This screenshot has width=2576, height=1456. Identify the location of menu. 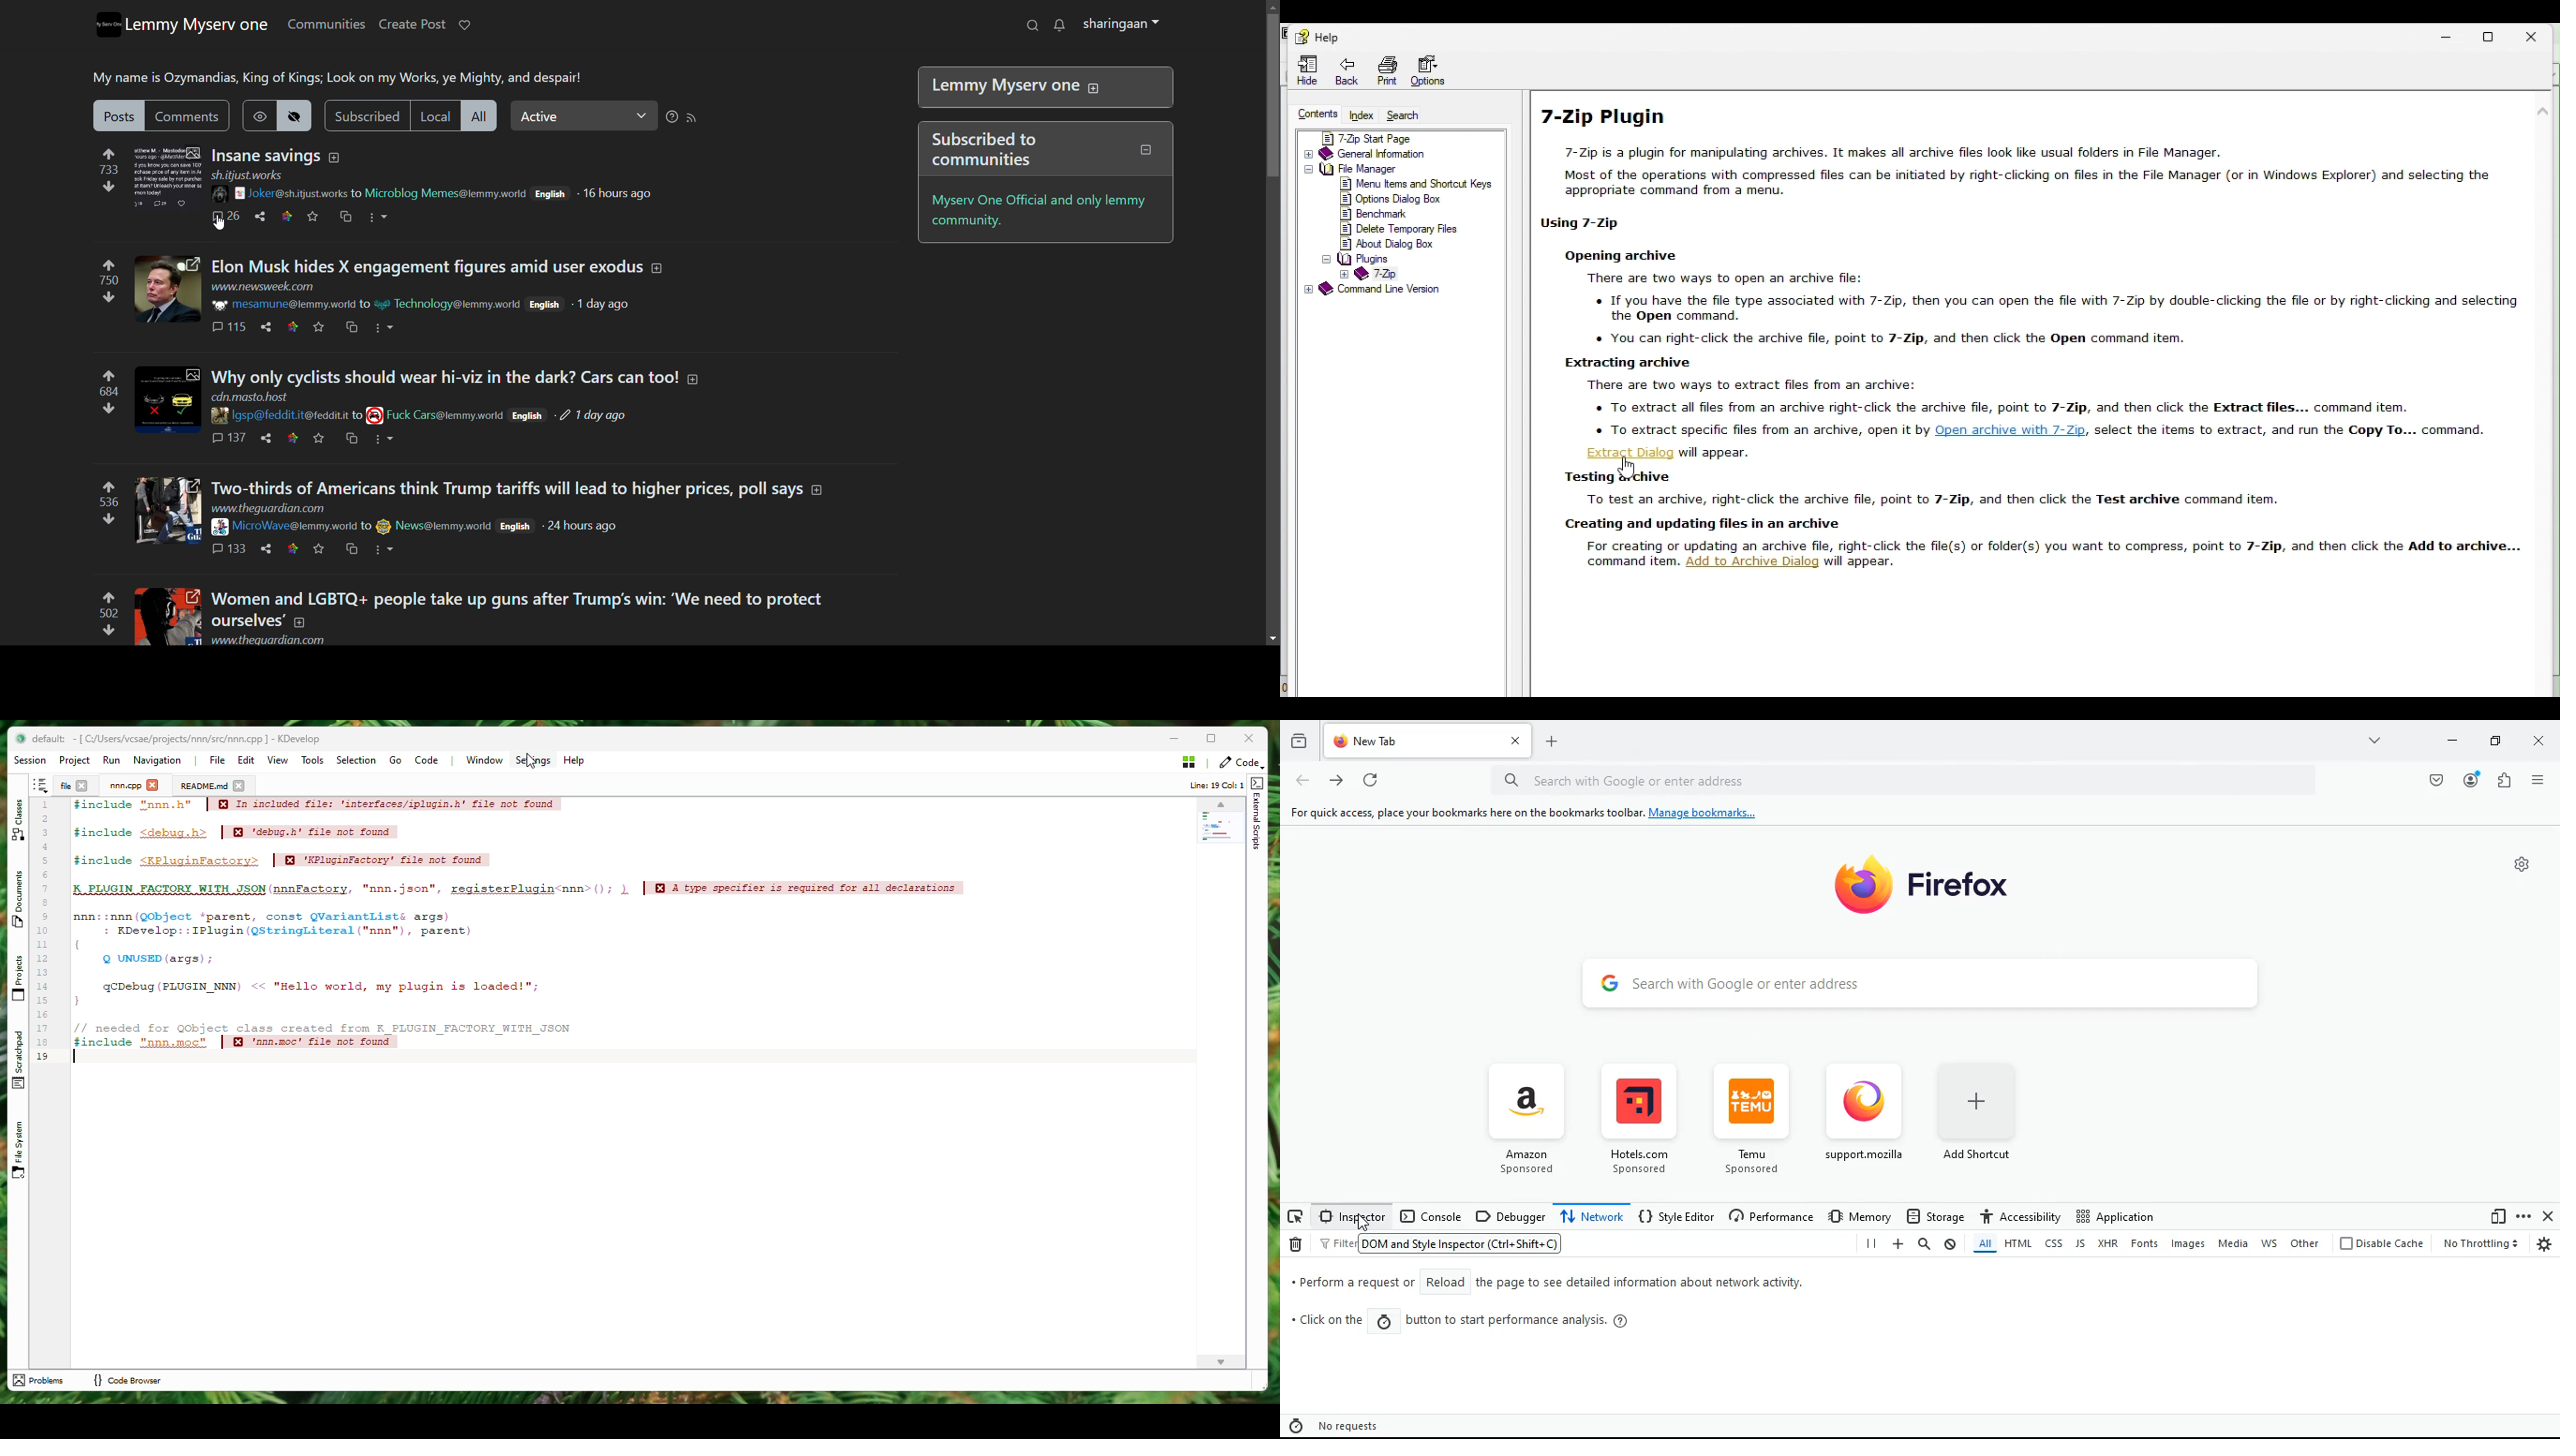
(1418, 184).